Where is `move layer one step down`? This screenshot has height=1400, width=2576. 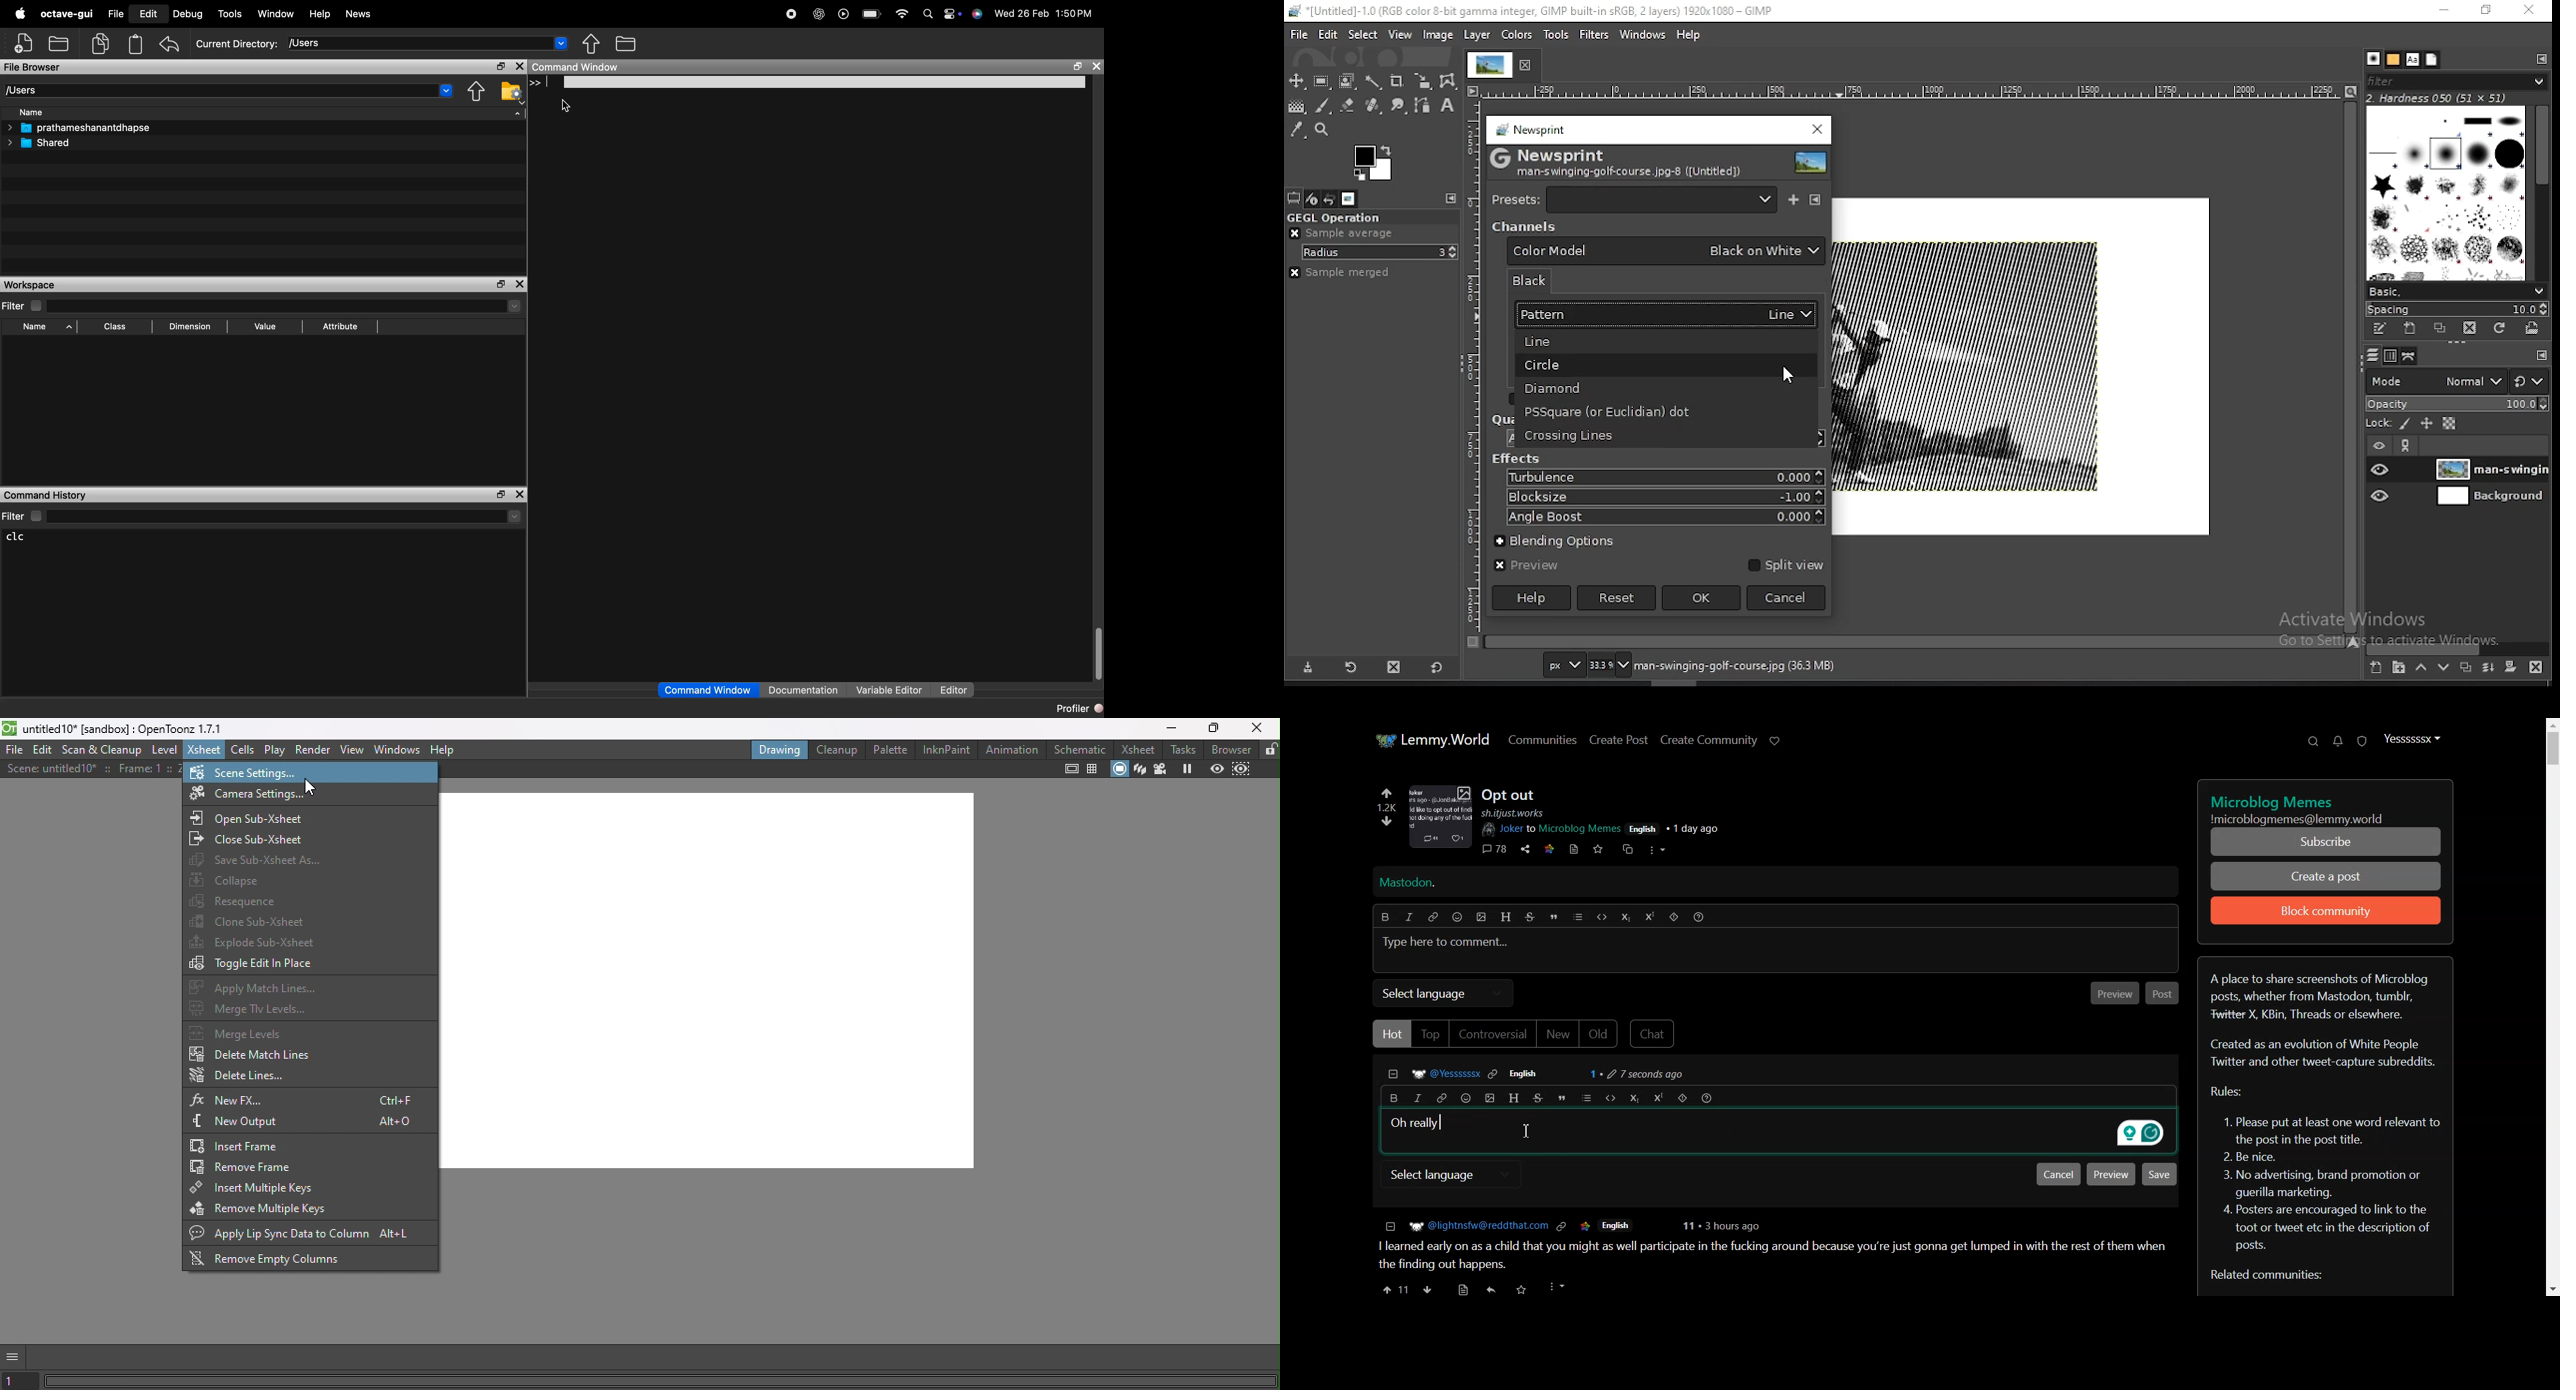
move layer one step down is located at coordinates (2443, 665).